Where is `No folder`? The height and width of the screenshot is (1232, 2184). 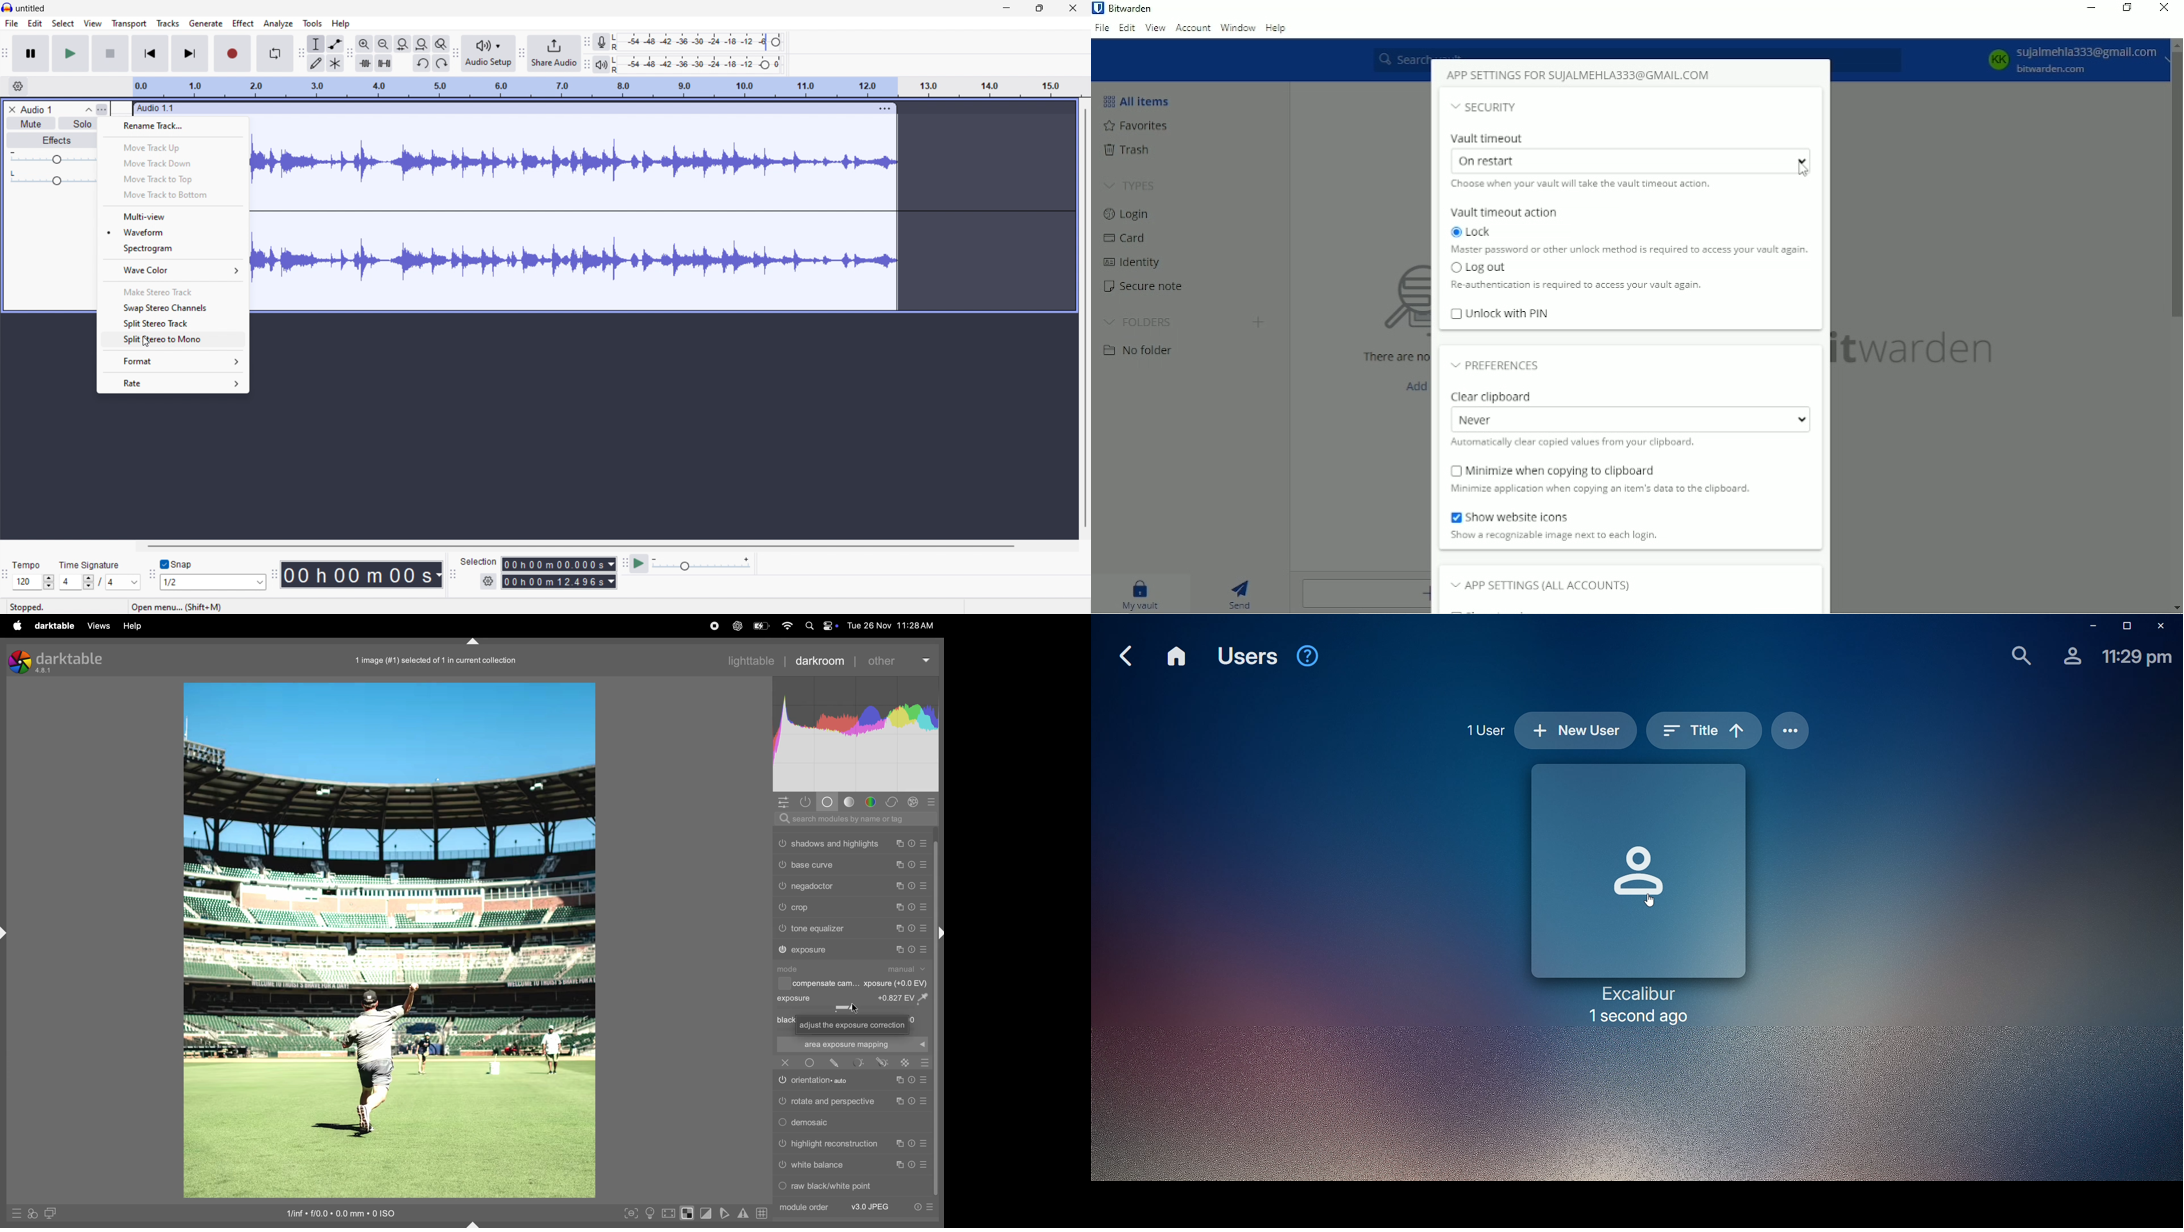 No folder is located at coordinates (1140, 349).